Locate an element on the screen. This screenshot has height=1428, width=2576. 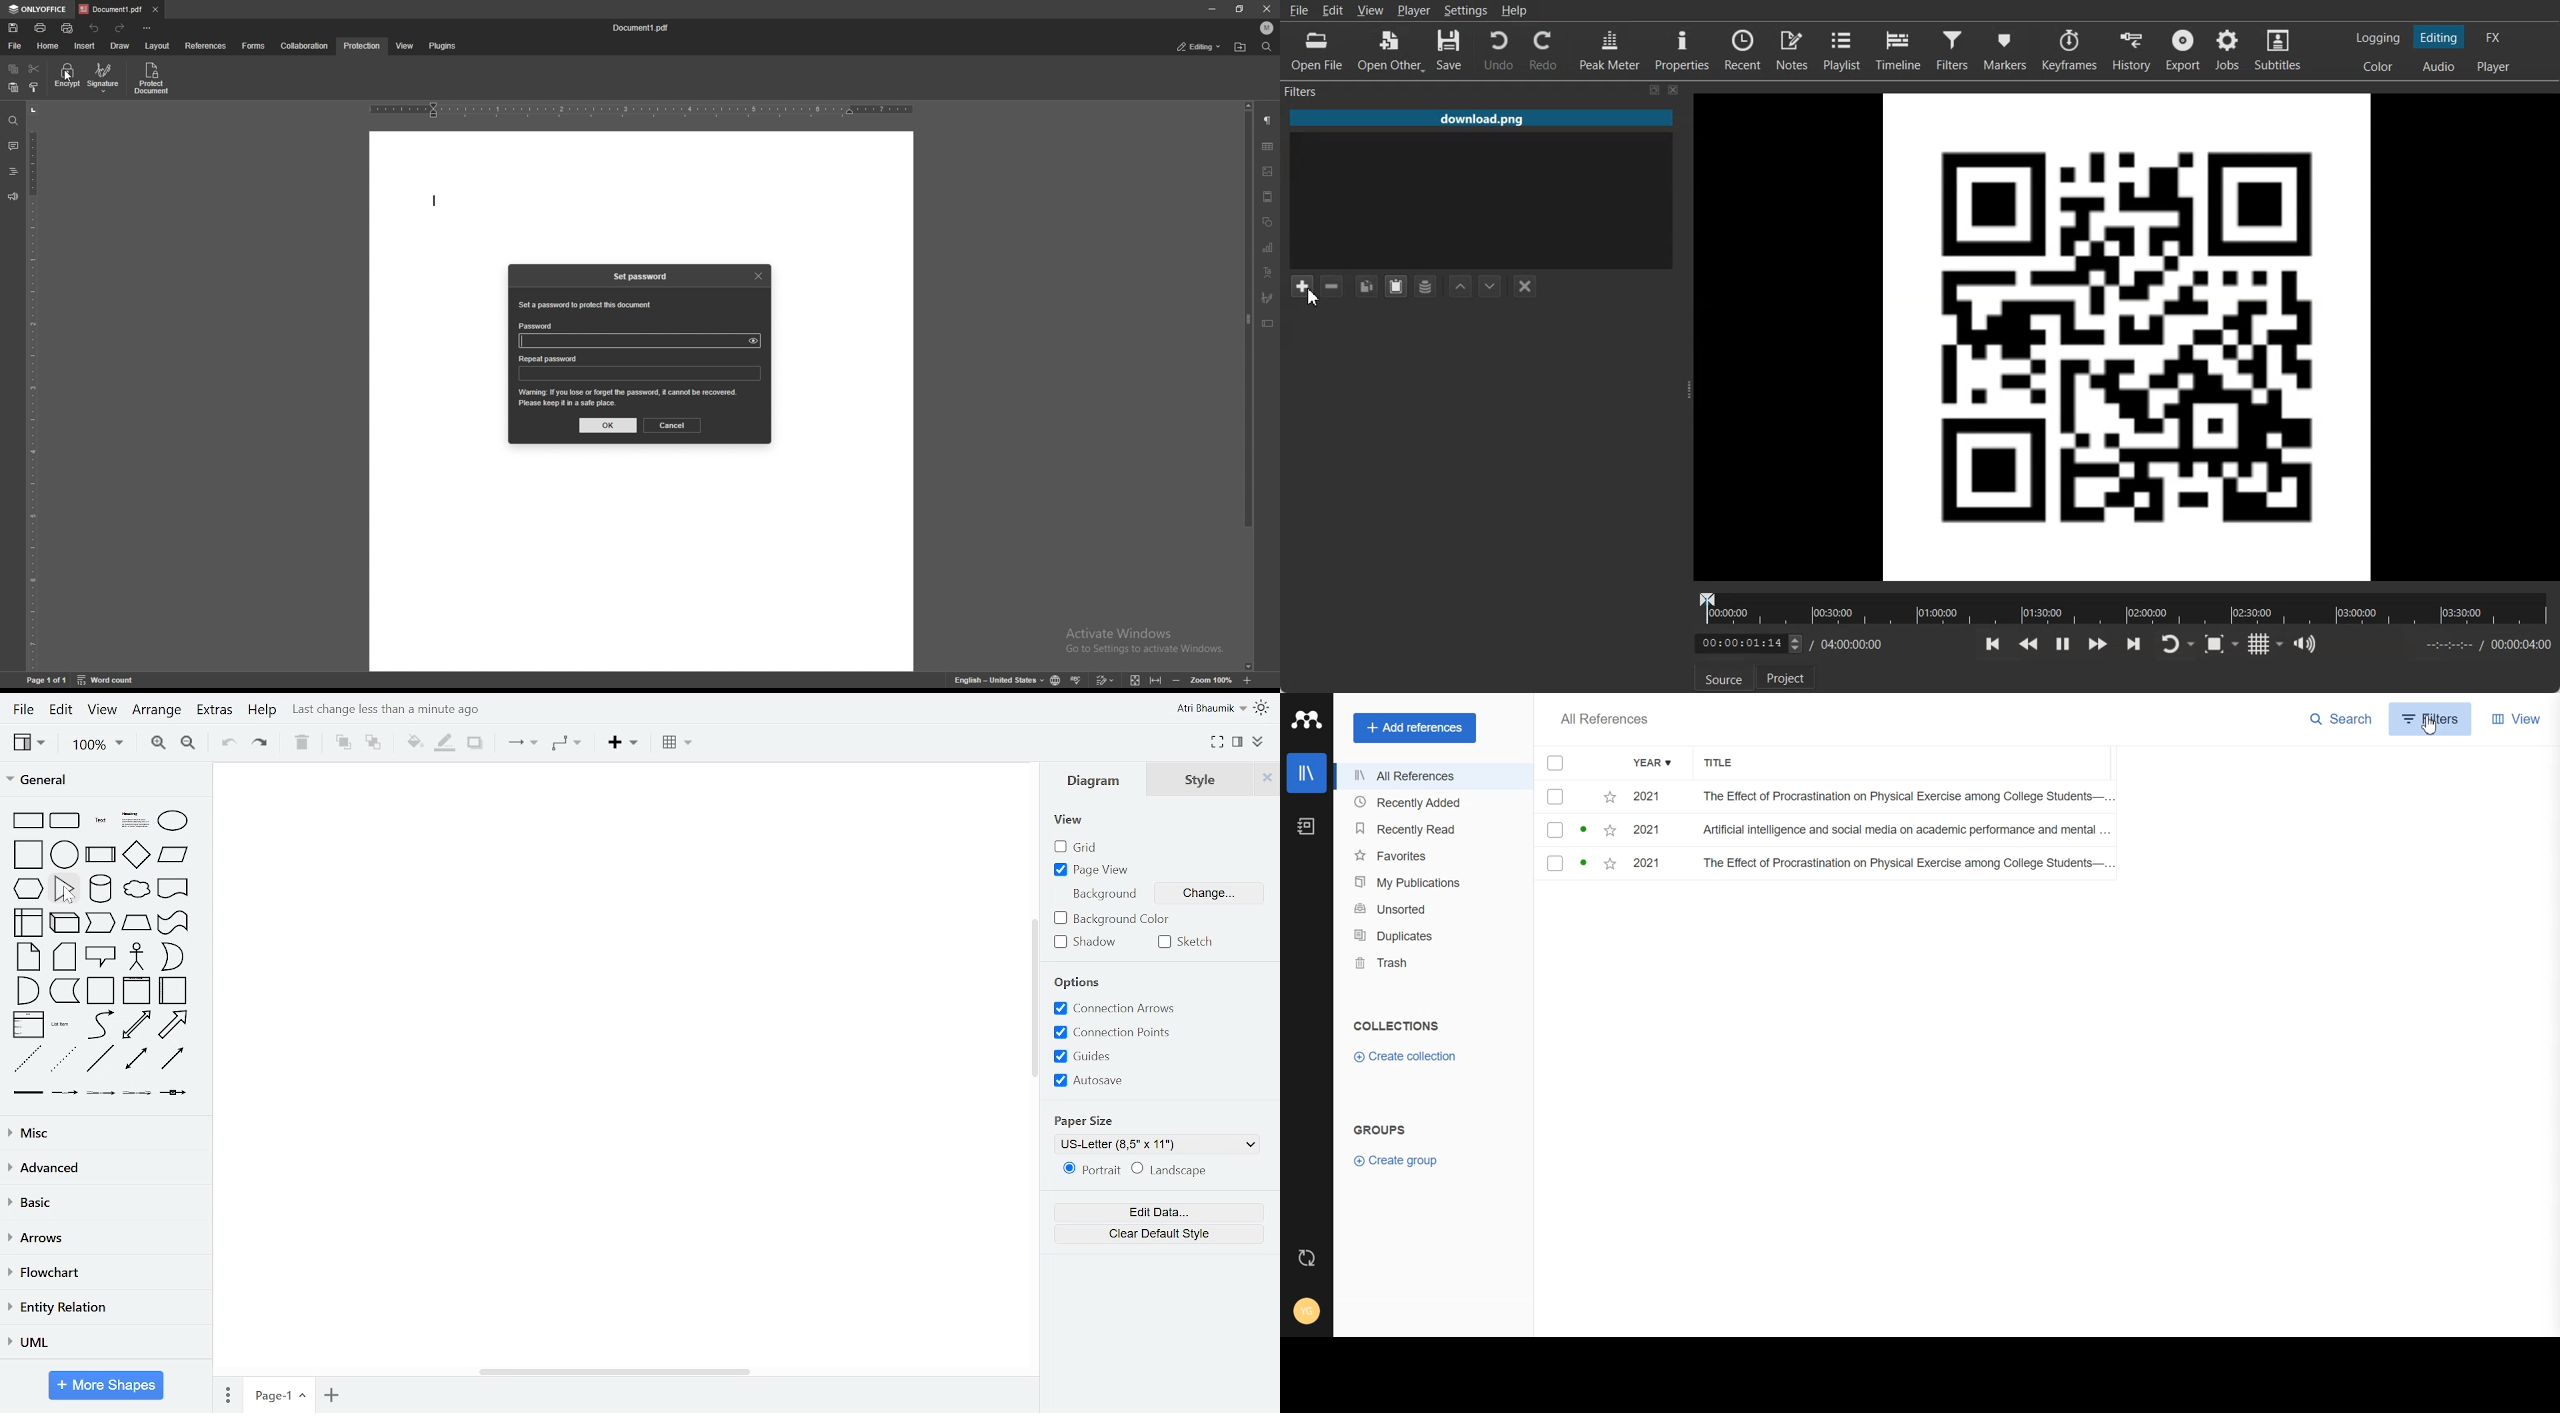
shadow is located at coordinates (1092, 942).